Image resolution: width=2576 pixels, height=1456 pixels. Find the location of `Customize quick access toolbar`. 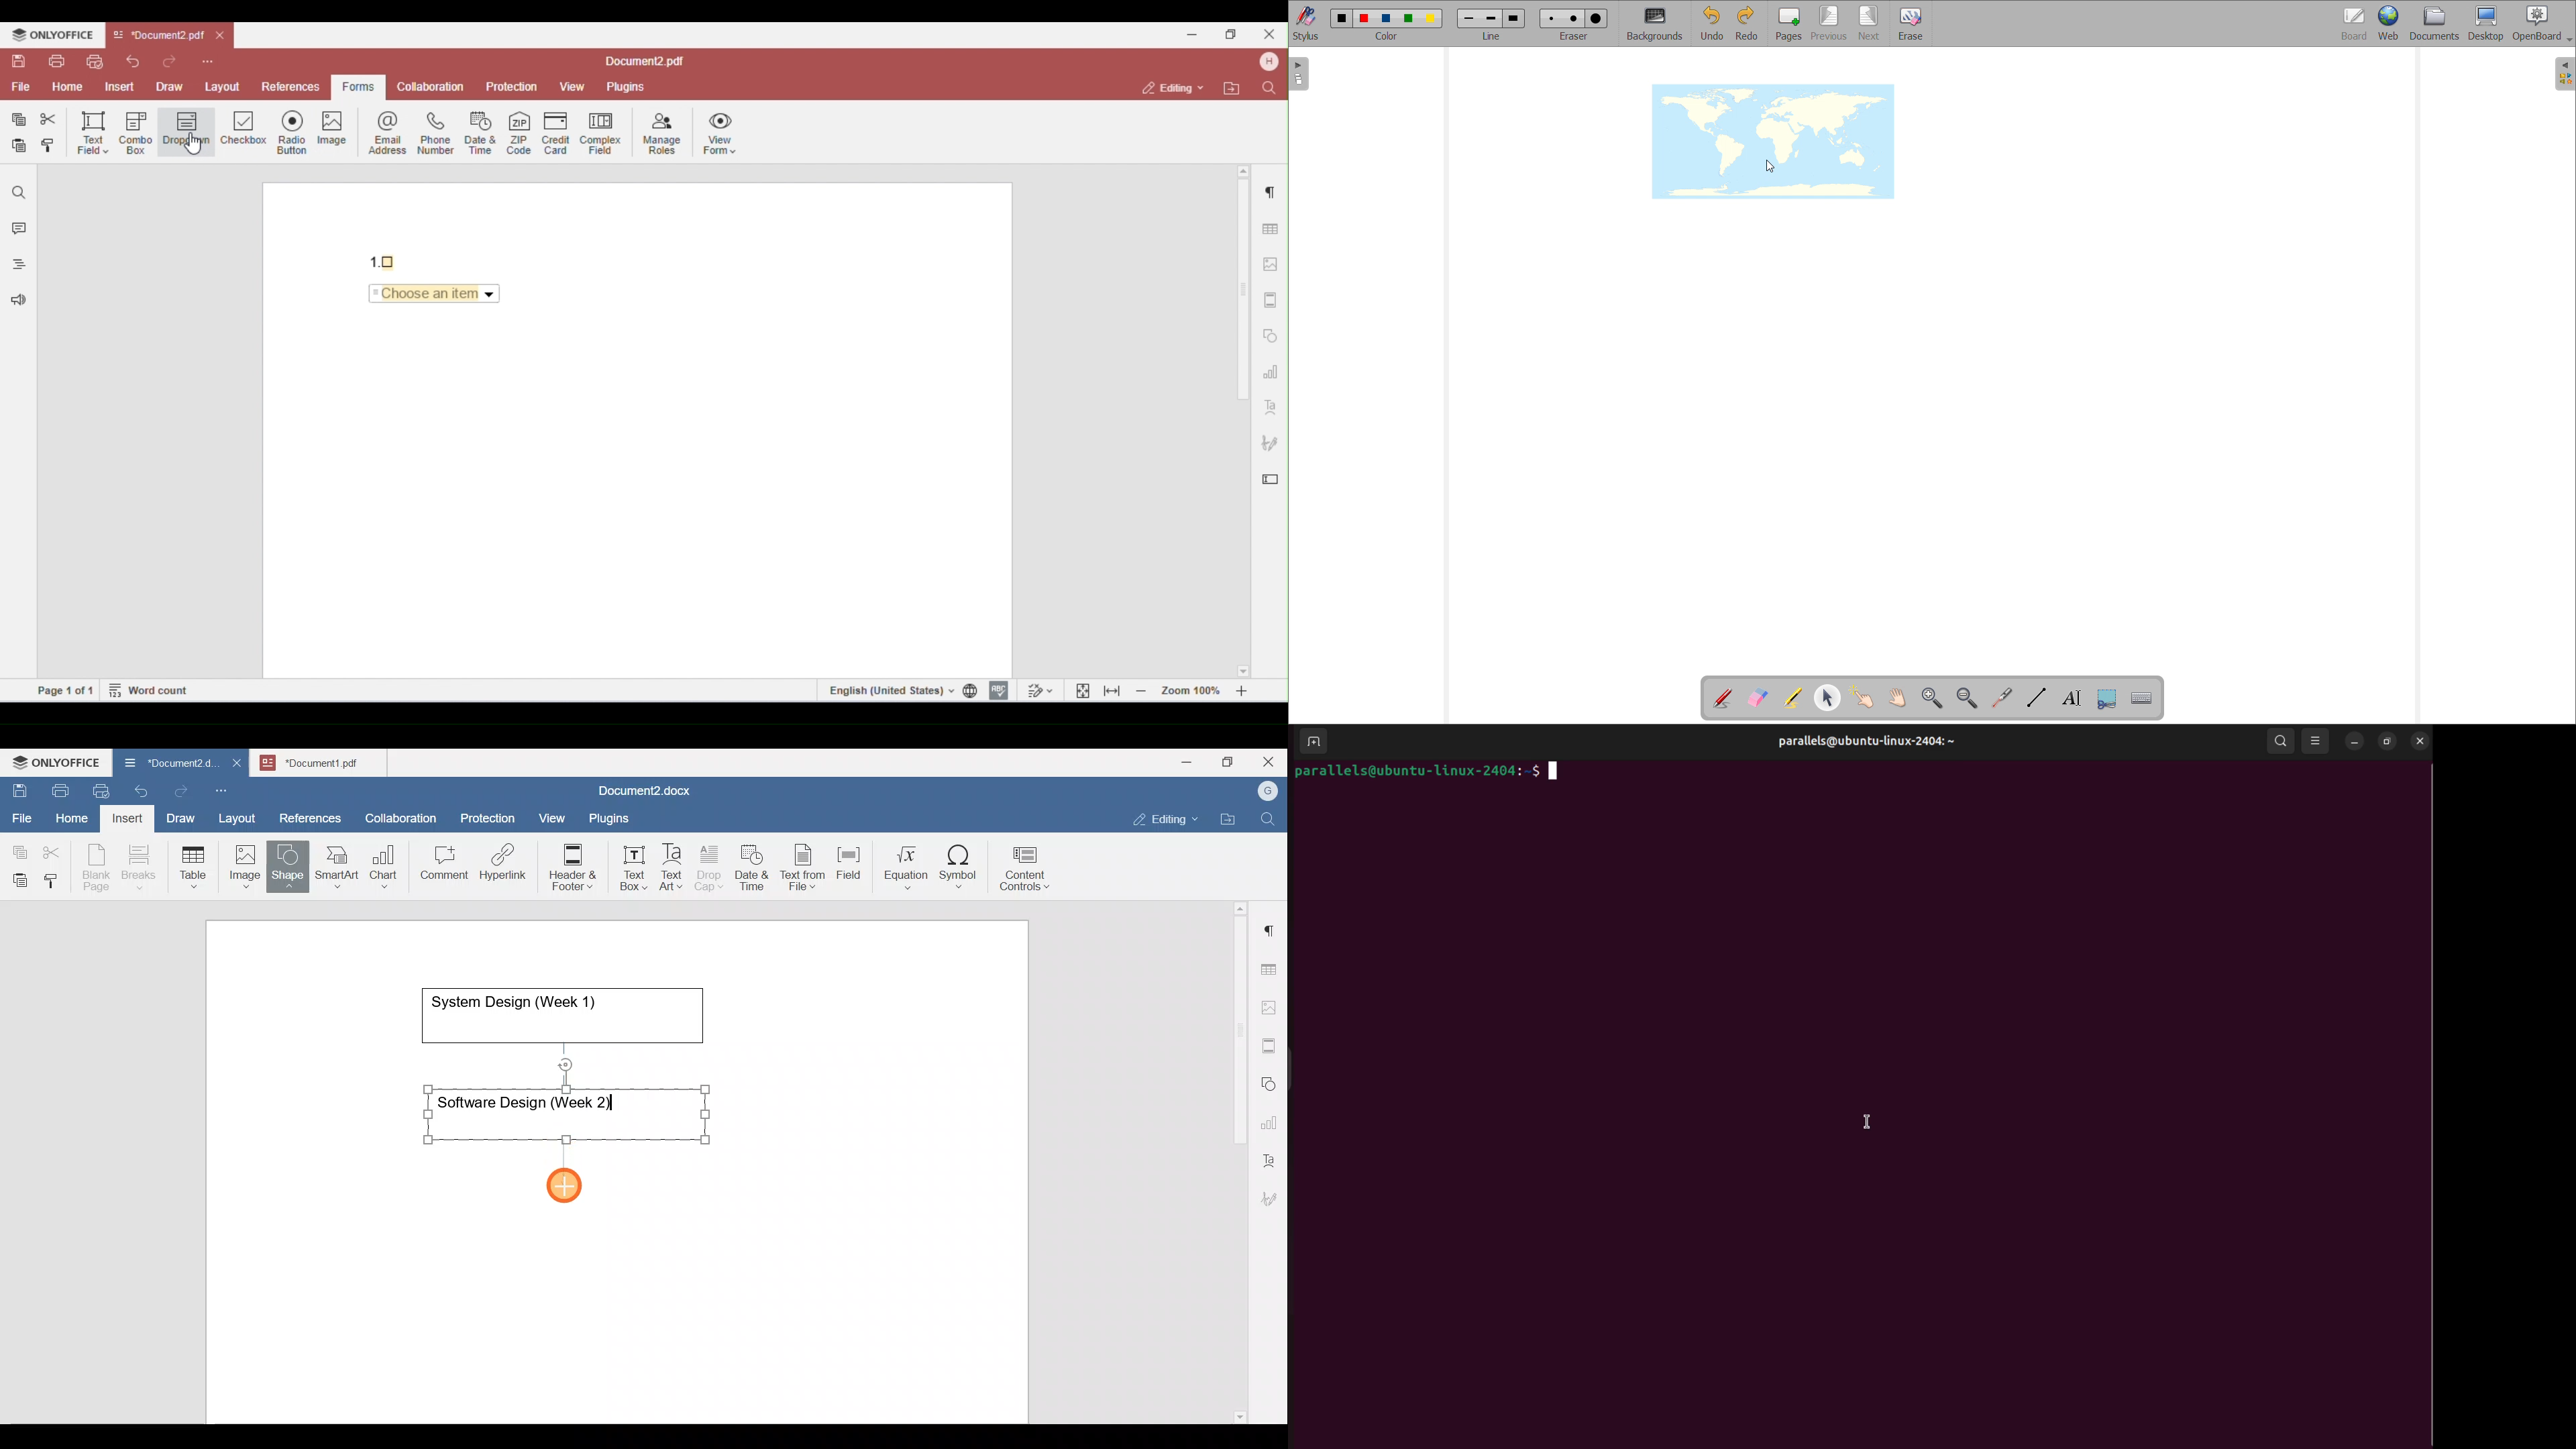

Customize quick access toolbar is located at coordinates (226, 788).